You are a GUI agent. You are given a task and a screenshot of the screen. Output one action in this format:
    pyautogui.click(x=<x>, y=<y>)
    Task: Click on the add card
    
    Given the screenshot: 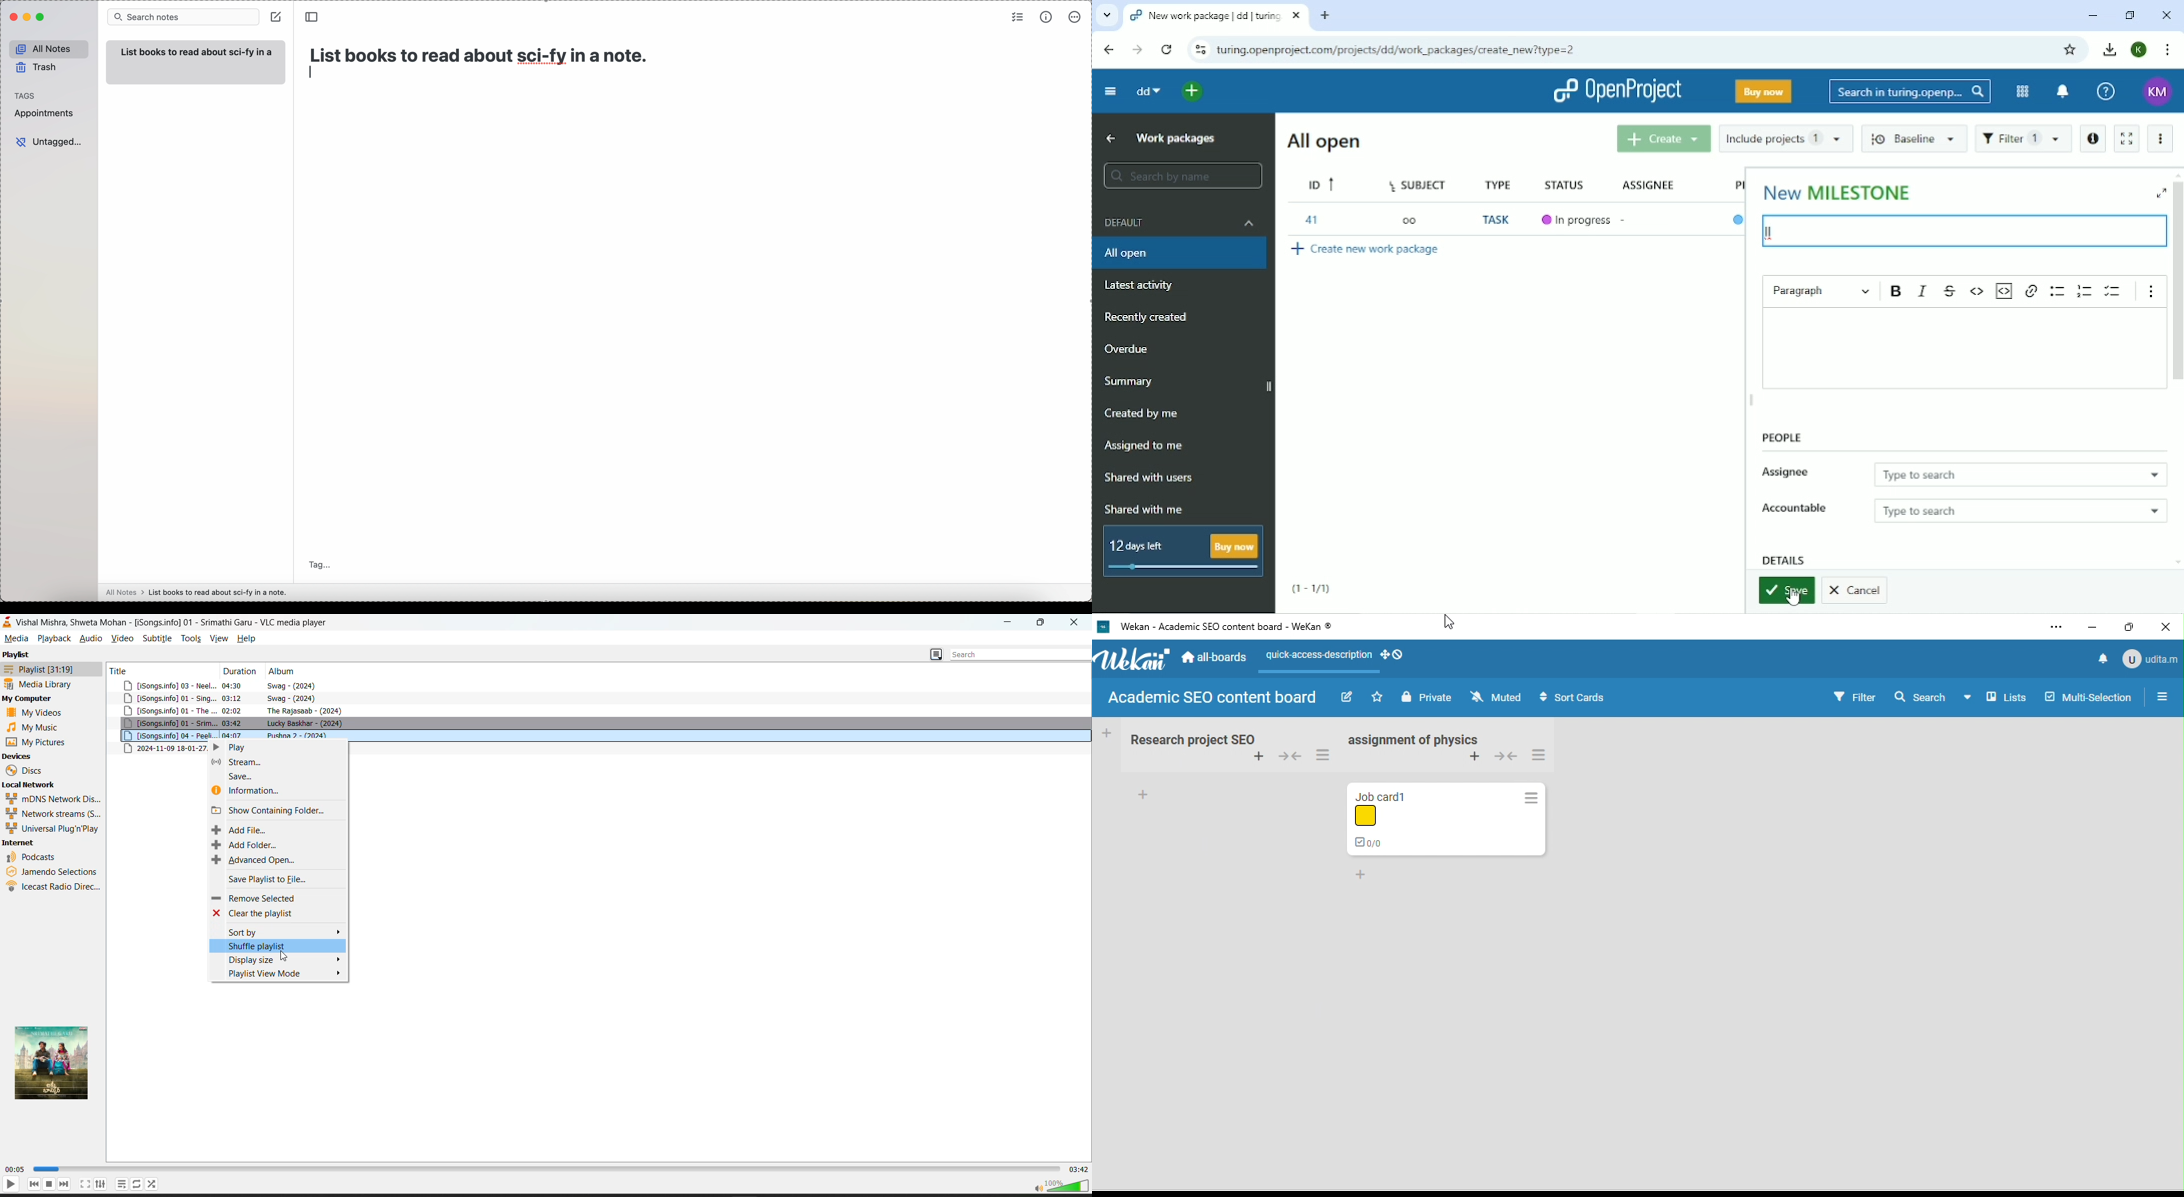 What is the action you would take?
    pyautogui.click(x=1475, y=760)
    